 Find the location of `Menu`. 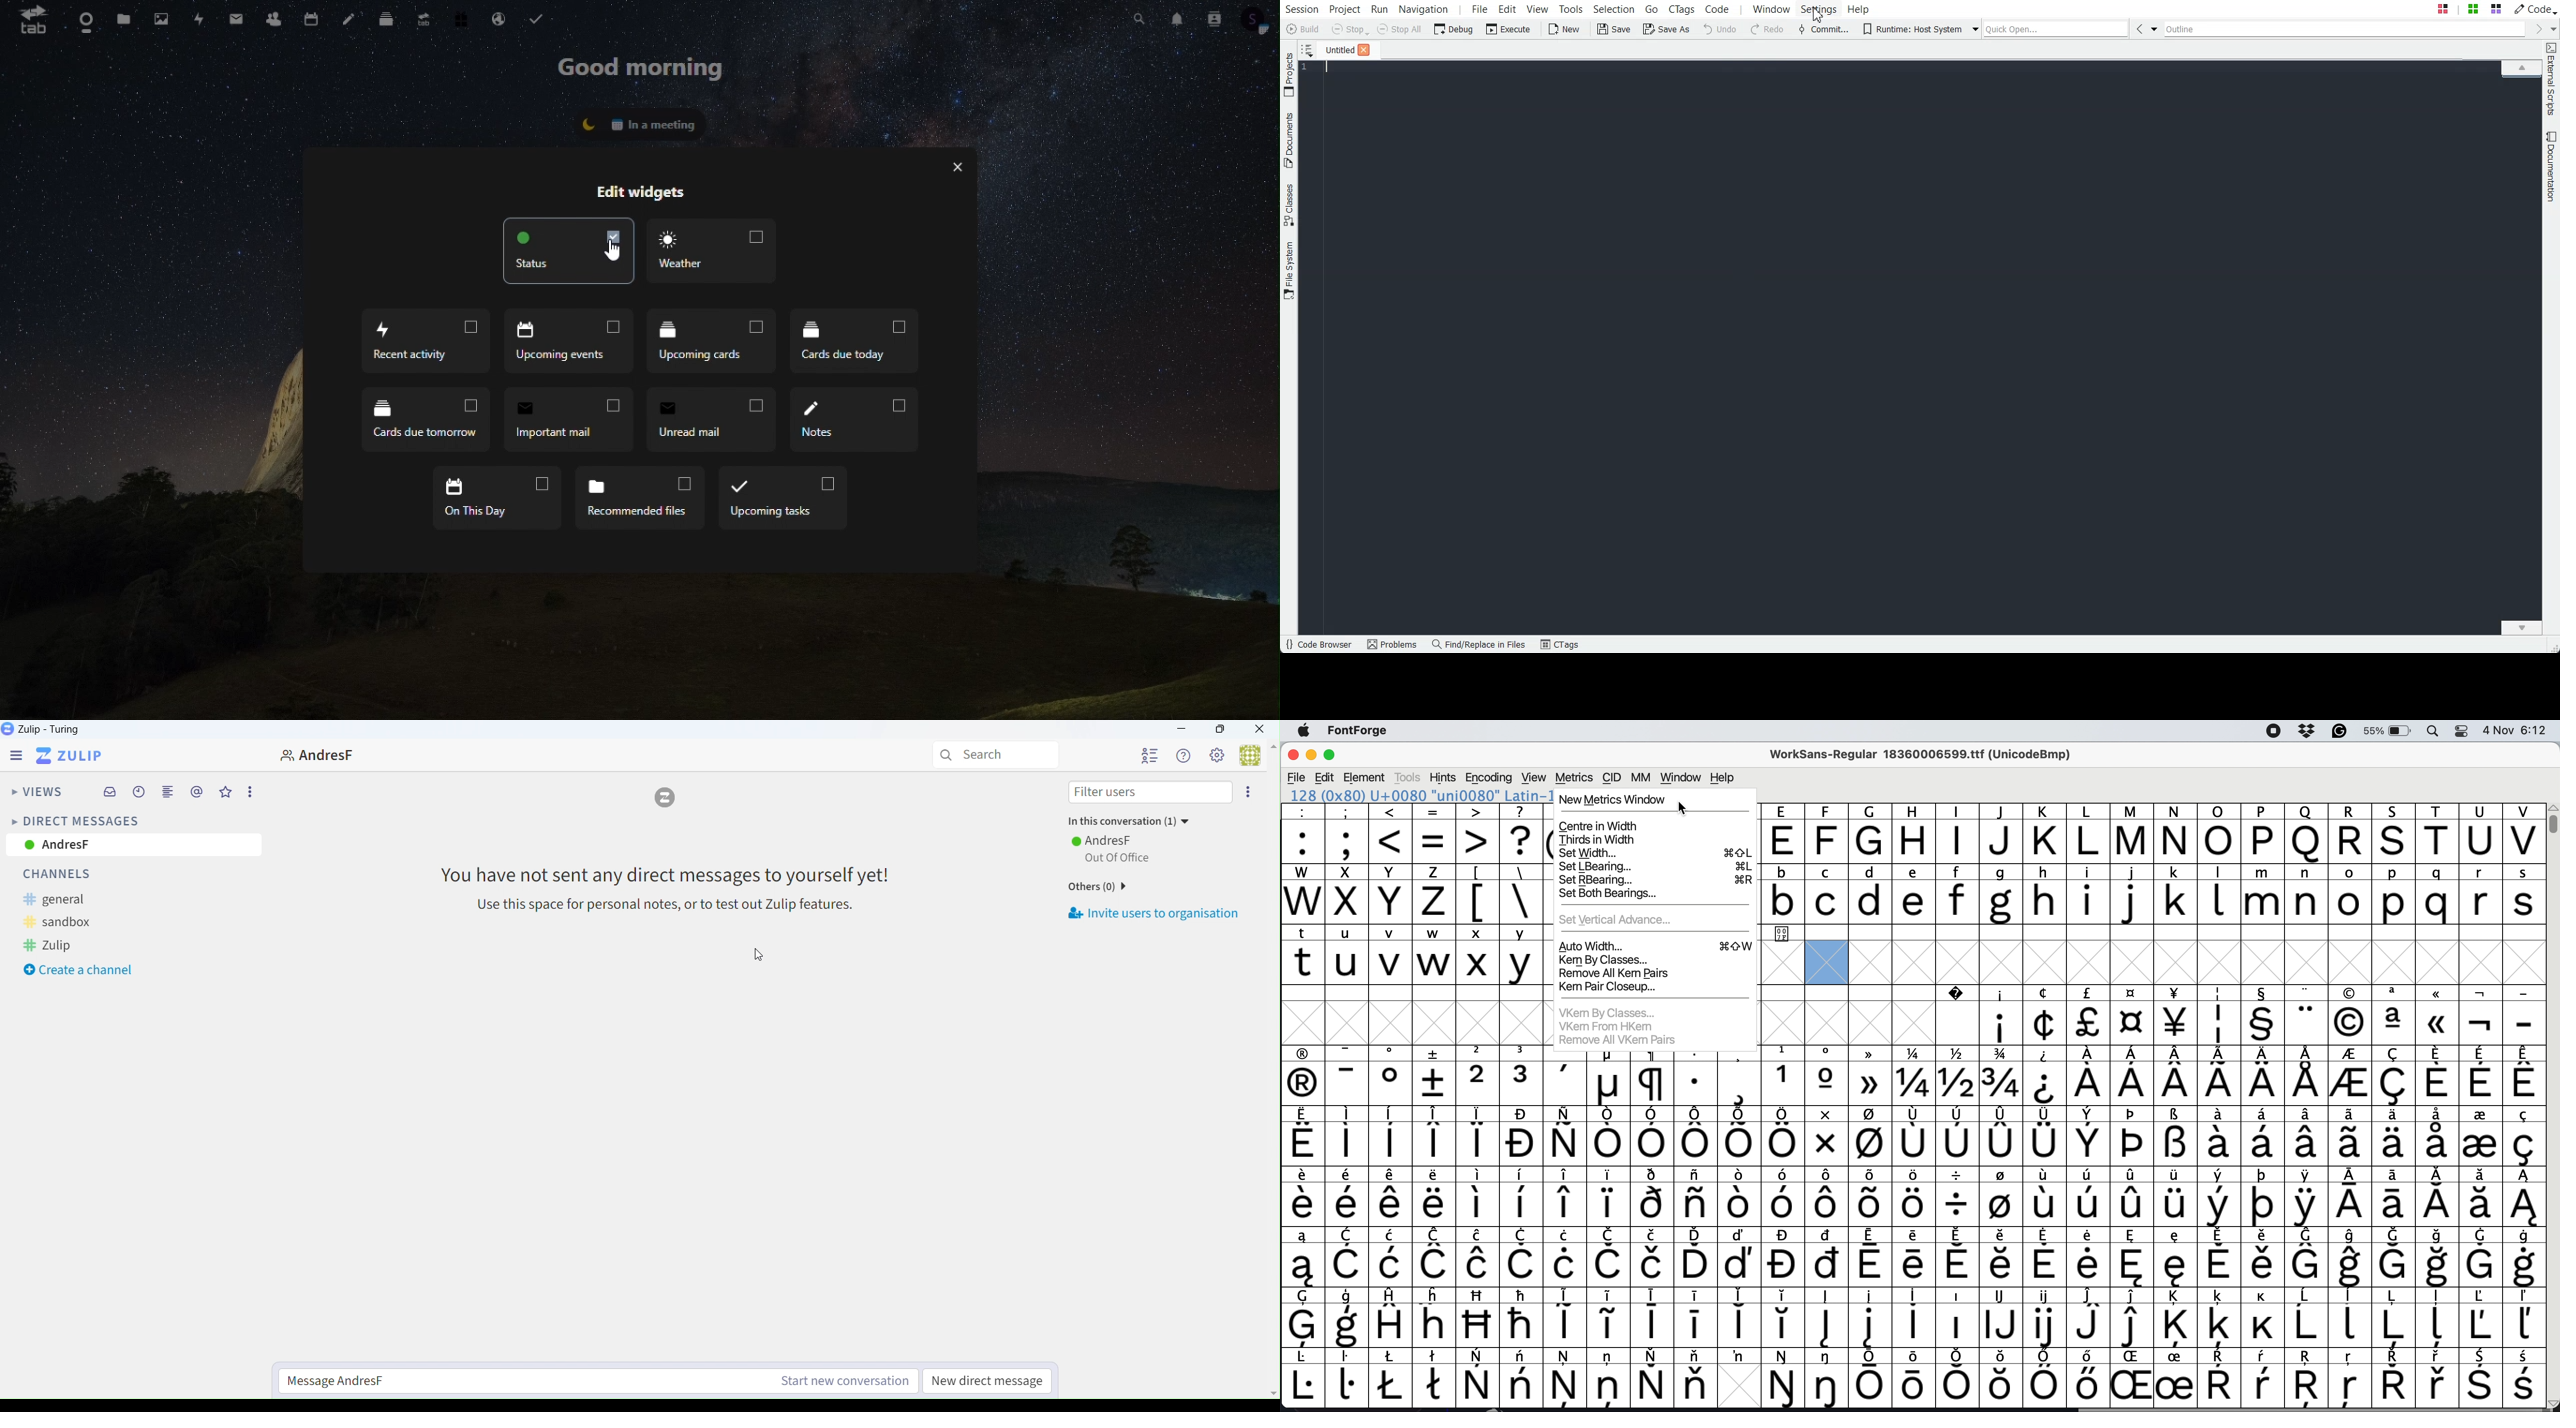

Menu is located at coordinates (13, 755).